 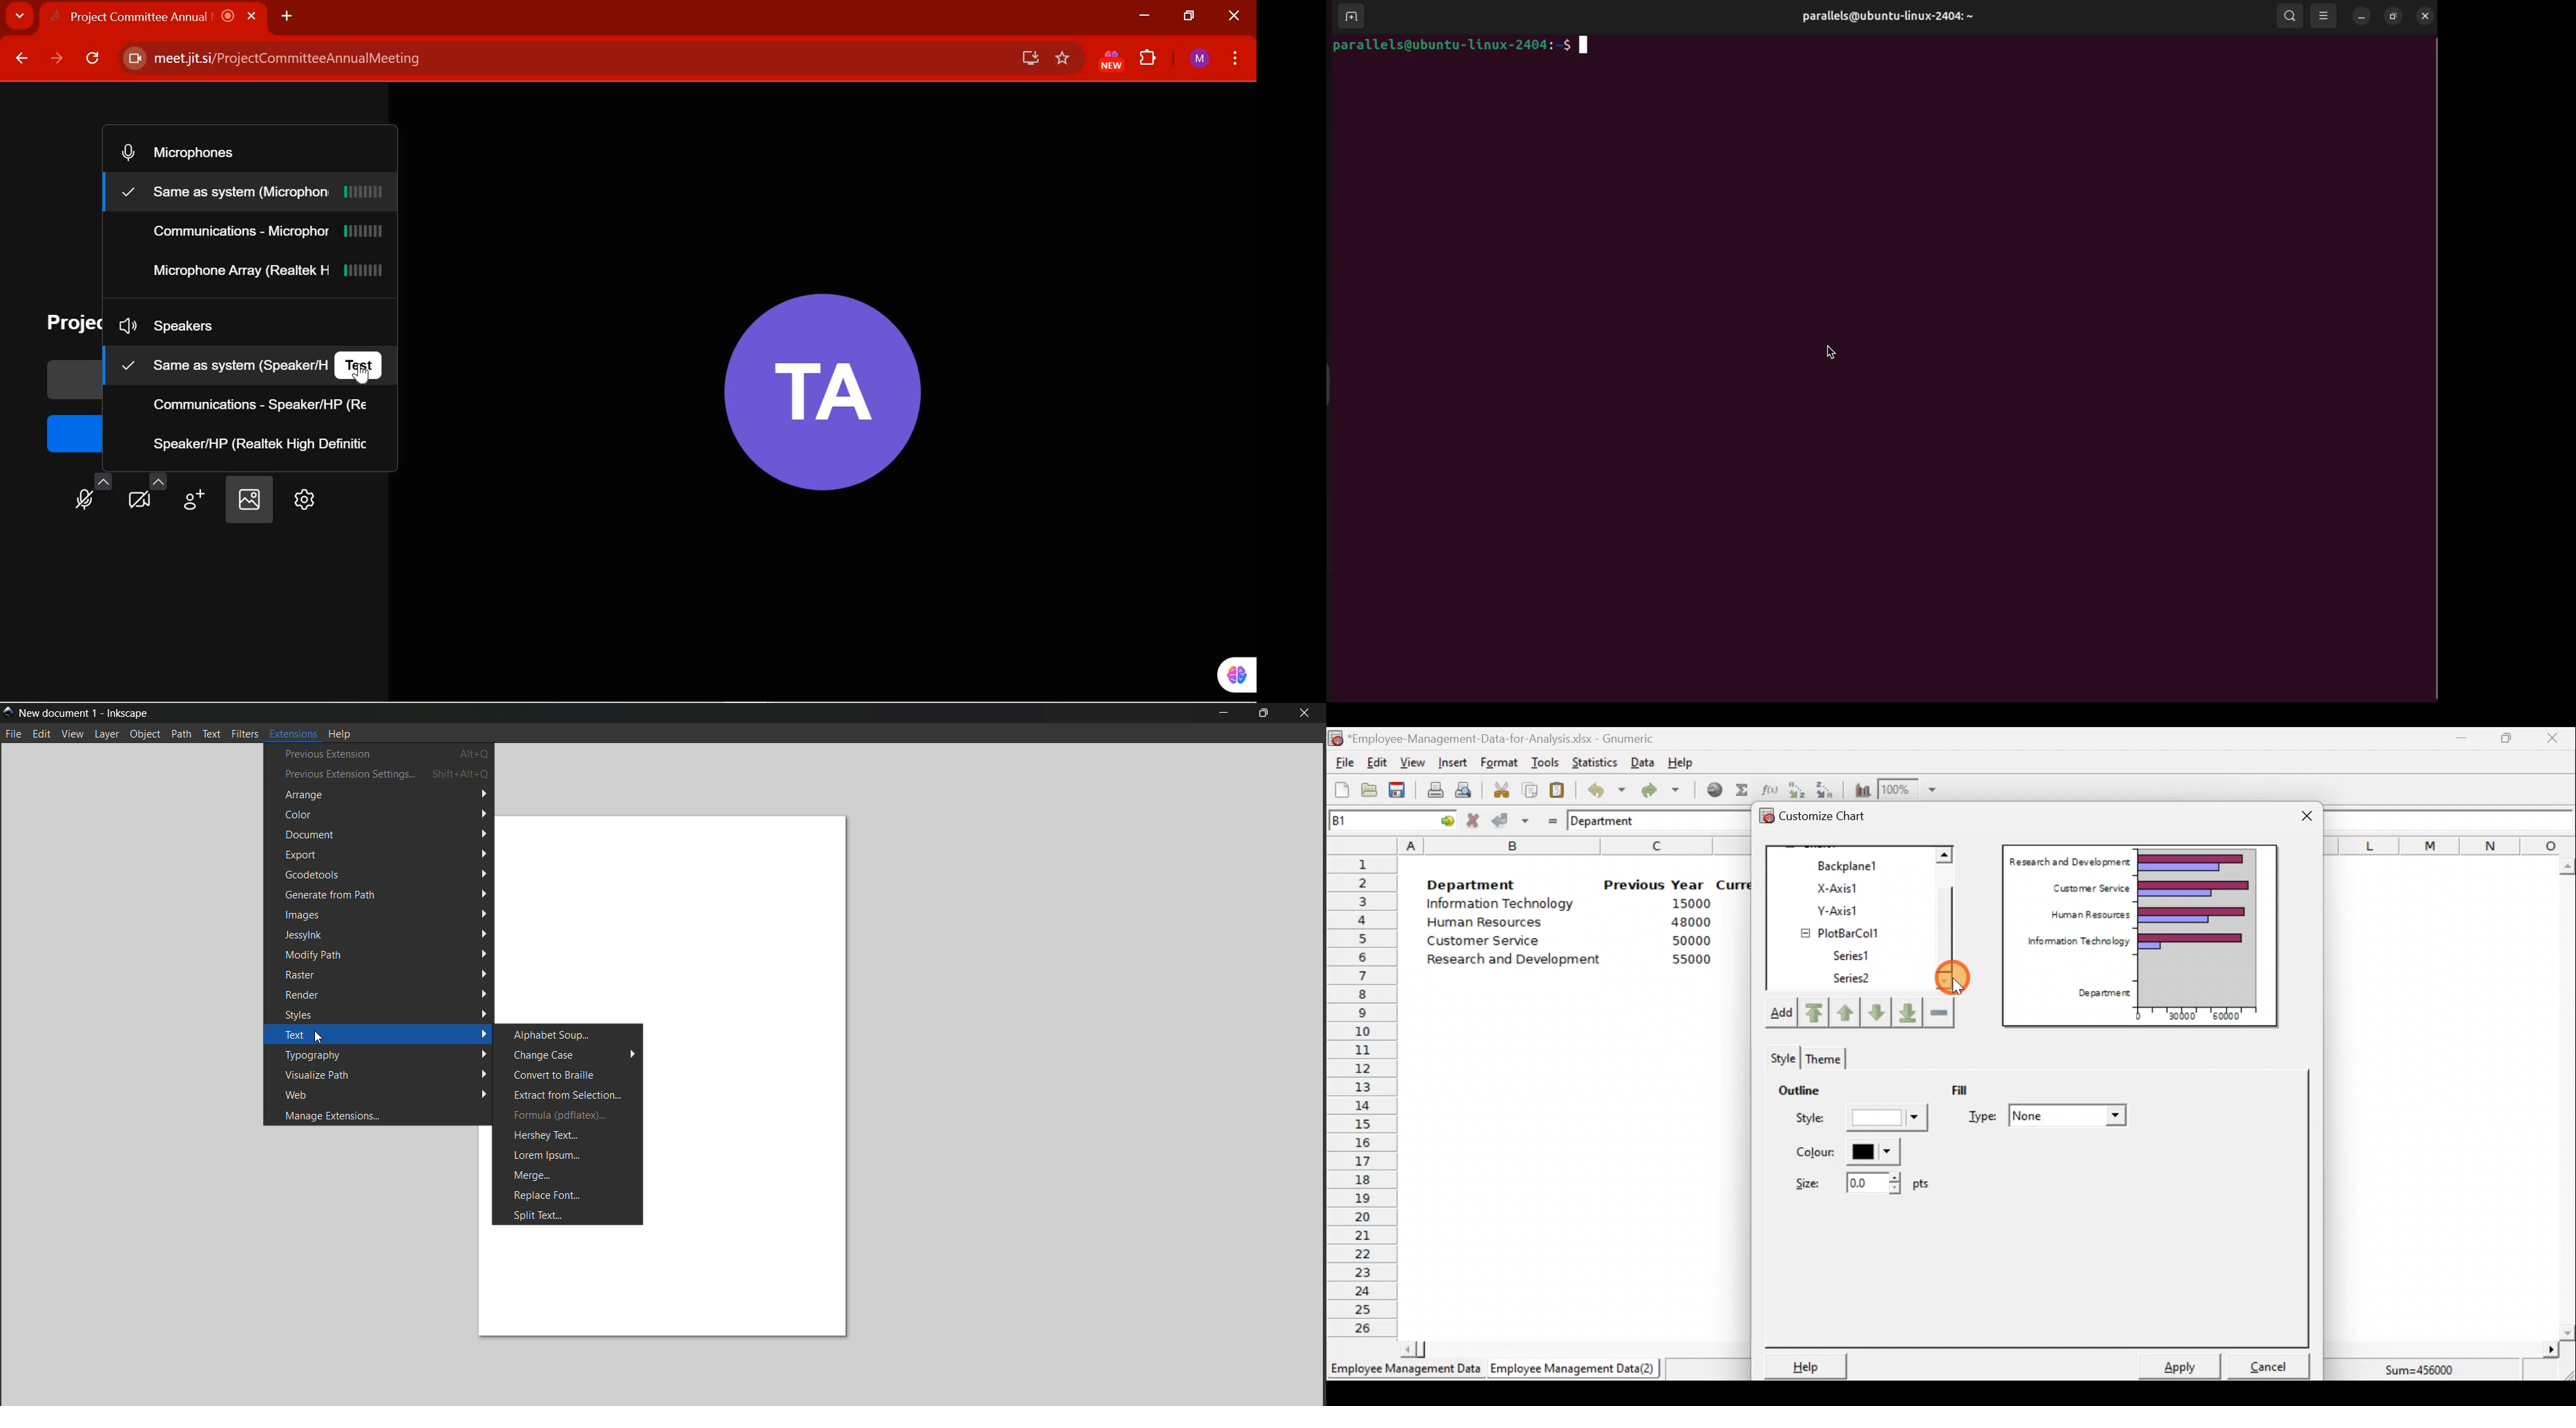 What do you see at coordinates (1150, 60) in the screenshot?
I see `EXTENSIONS` at bounding box center [1150, 60].